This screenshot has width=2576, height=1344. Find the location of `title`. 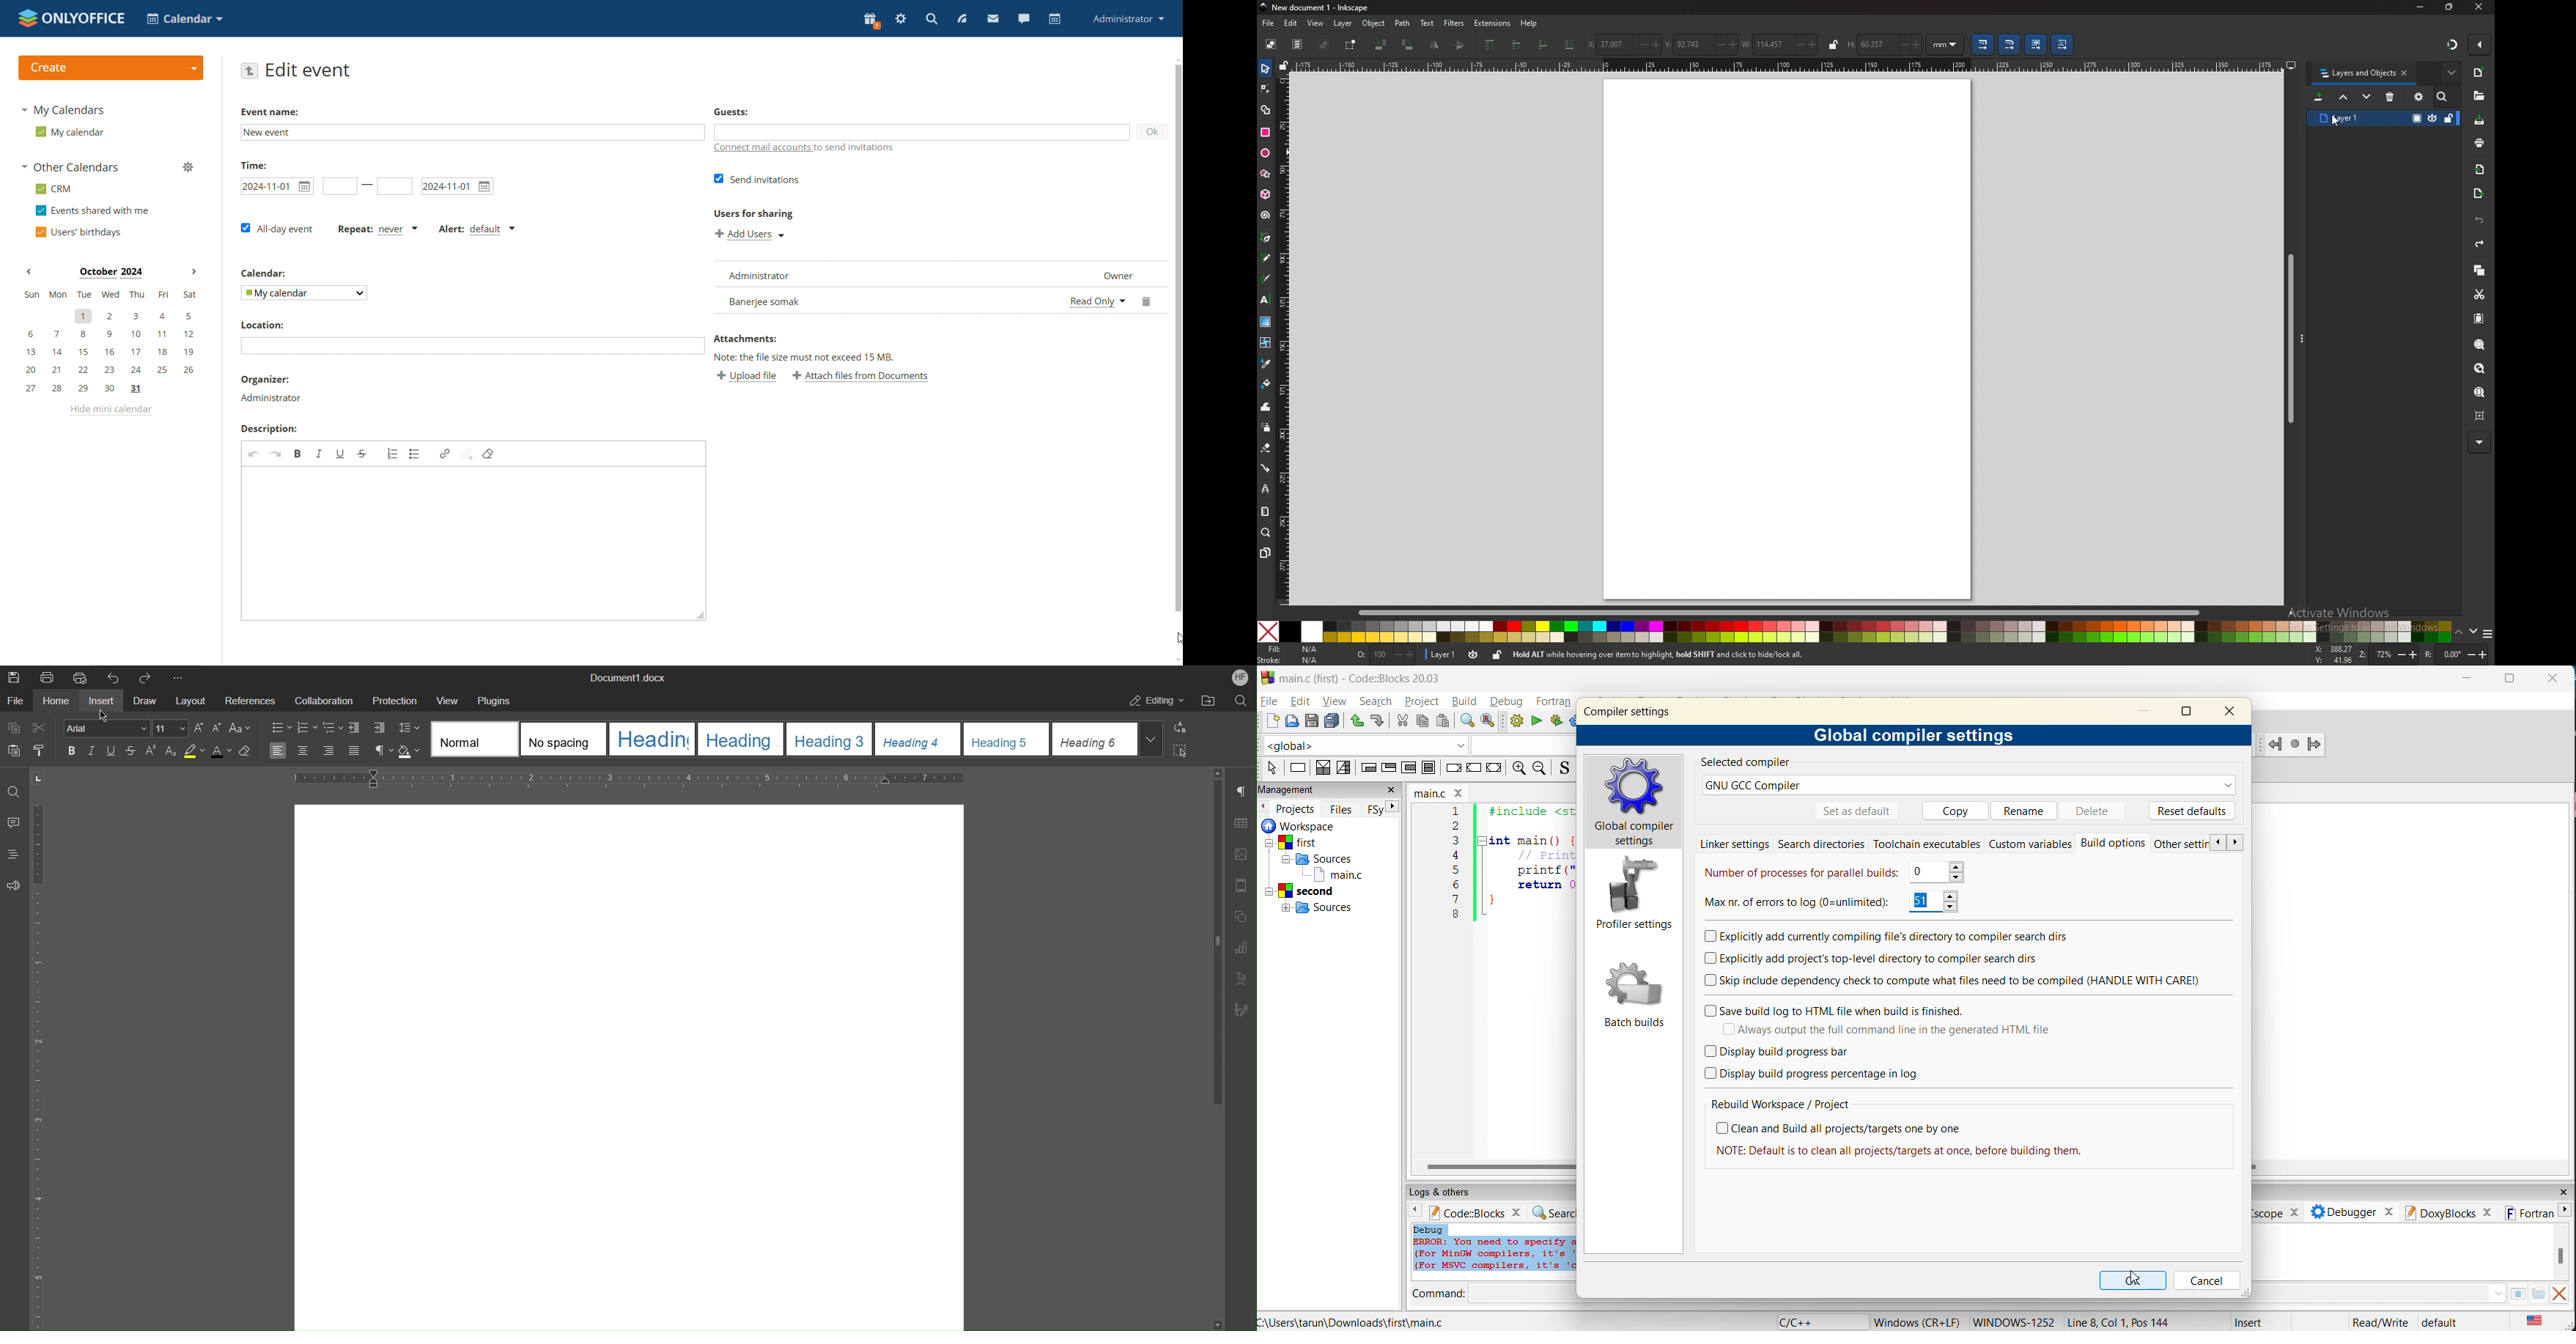

title is located at coordinates (1318, 7).